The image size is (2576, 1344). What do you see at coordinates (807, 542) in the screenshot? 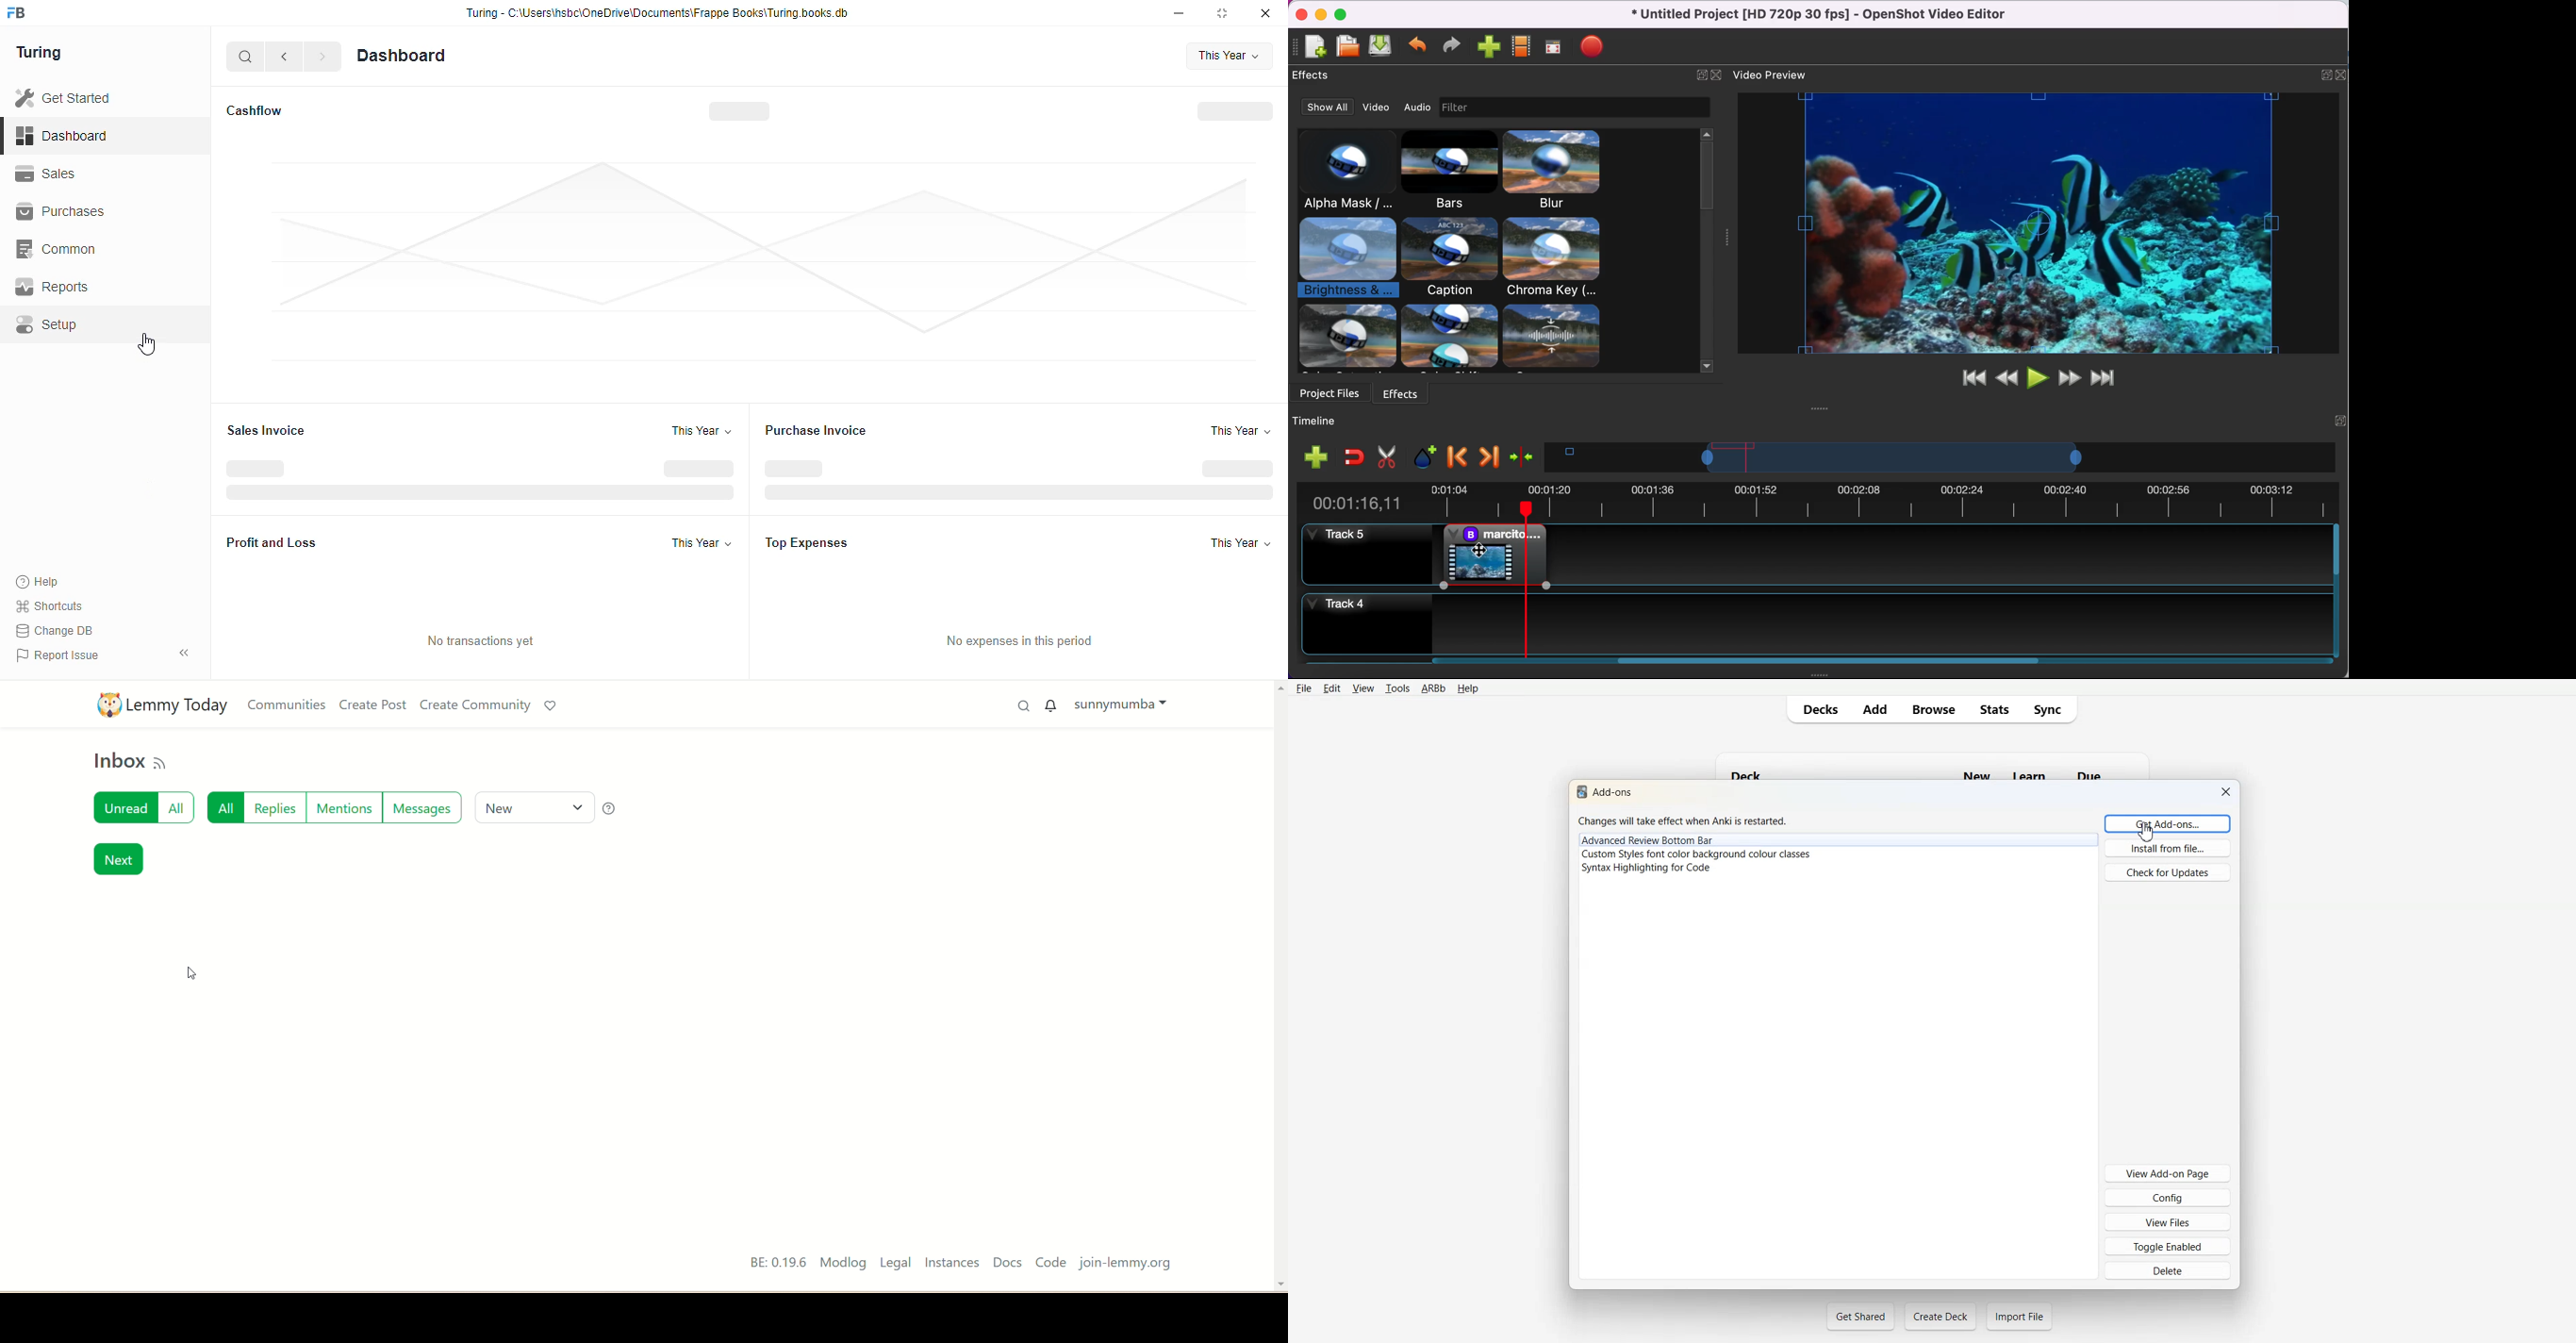
I see `top expenses` at bounding box center [807, 542].